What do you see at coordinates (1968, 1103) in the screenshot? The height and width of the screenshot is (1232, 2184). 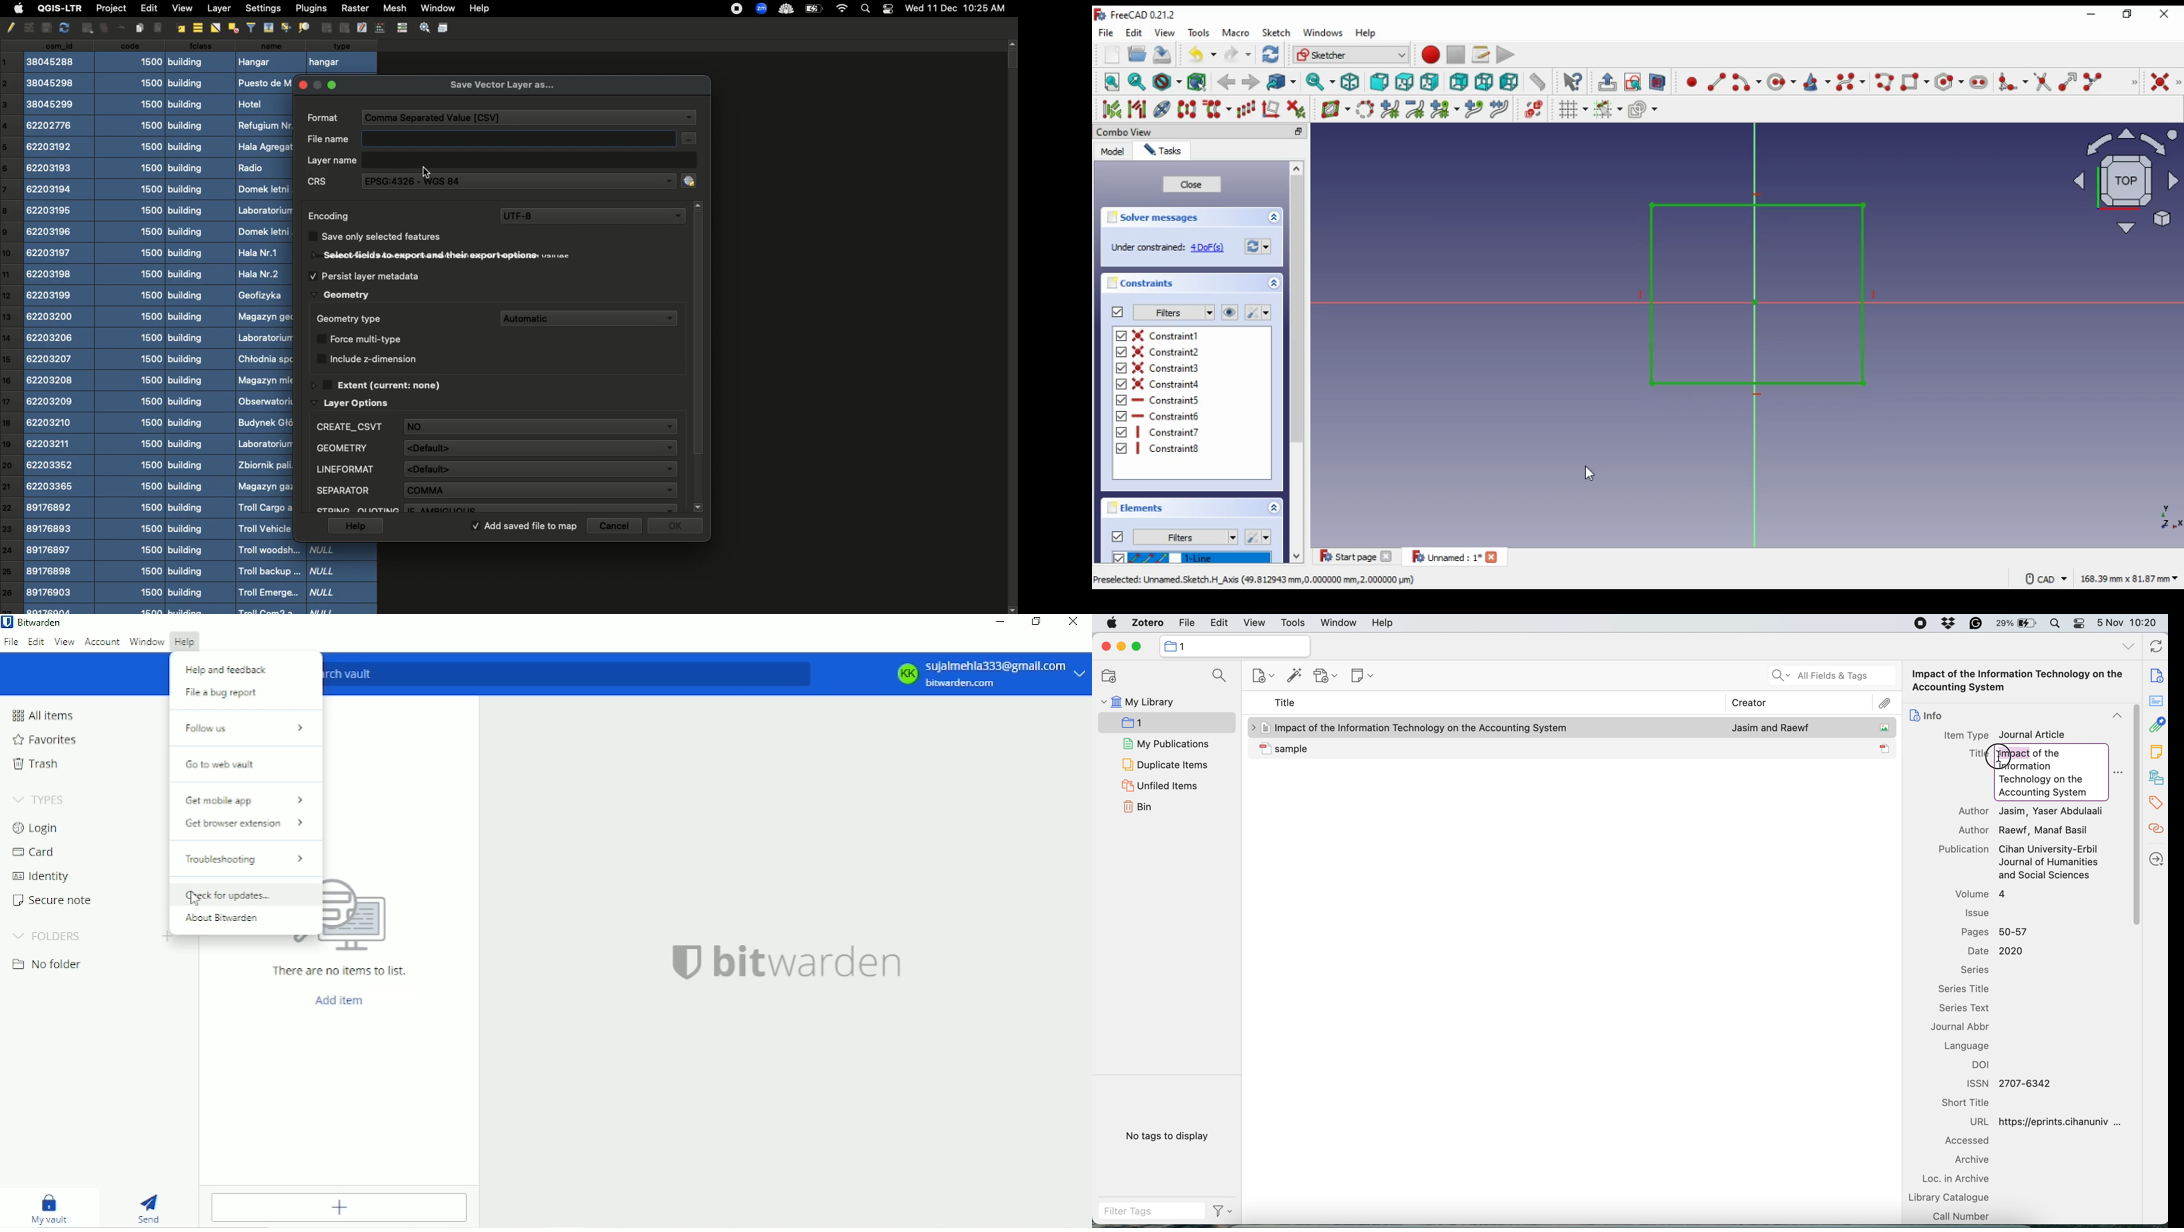 I see `short title` at bounding box center [1968, 1103].